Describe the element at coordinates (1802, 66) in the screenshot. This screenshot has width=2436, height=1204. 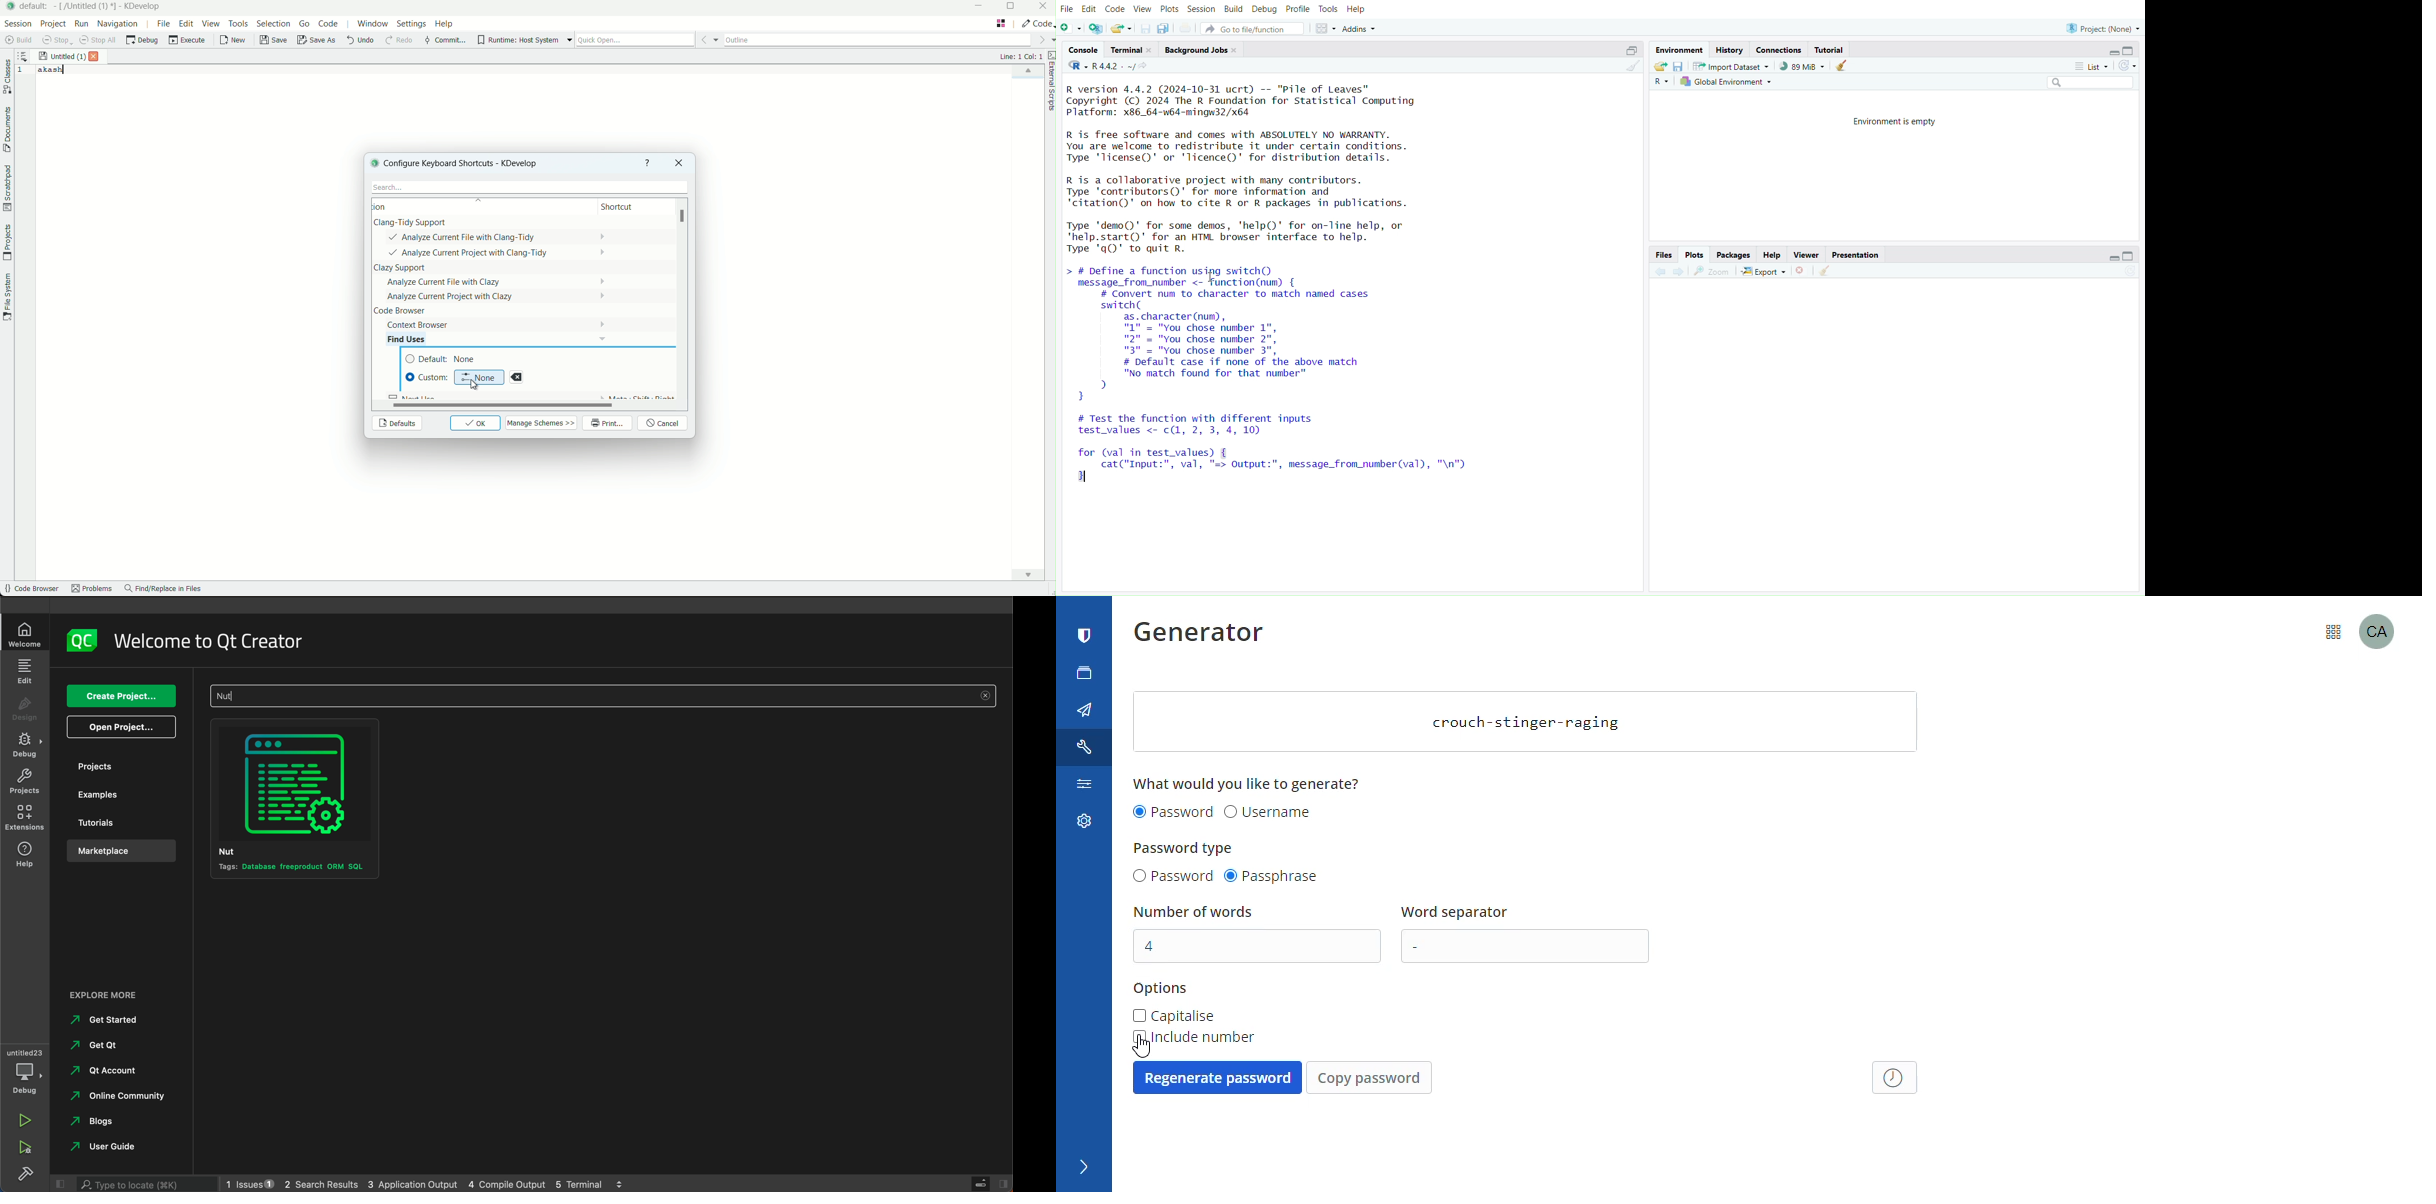
I see `89kib used by R session (Source: Windows System)` at that location.